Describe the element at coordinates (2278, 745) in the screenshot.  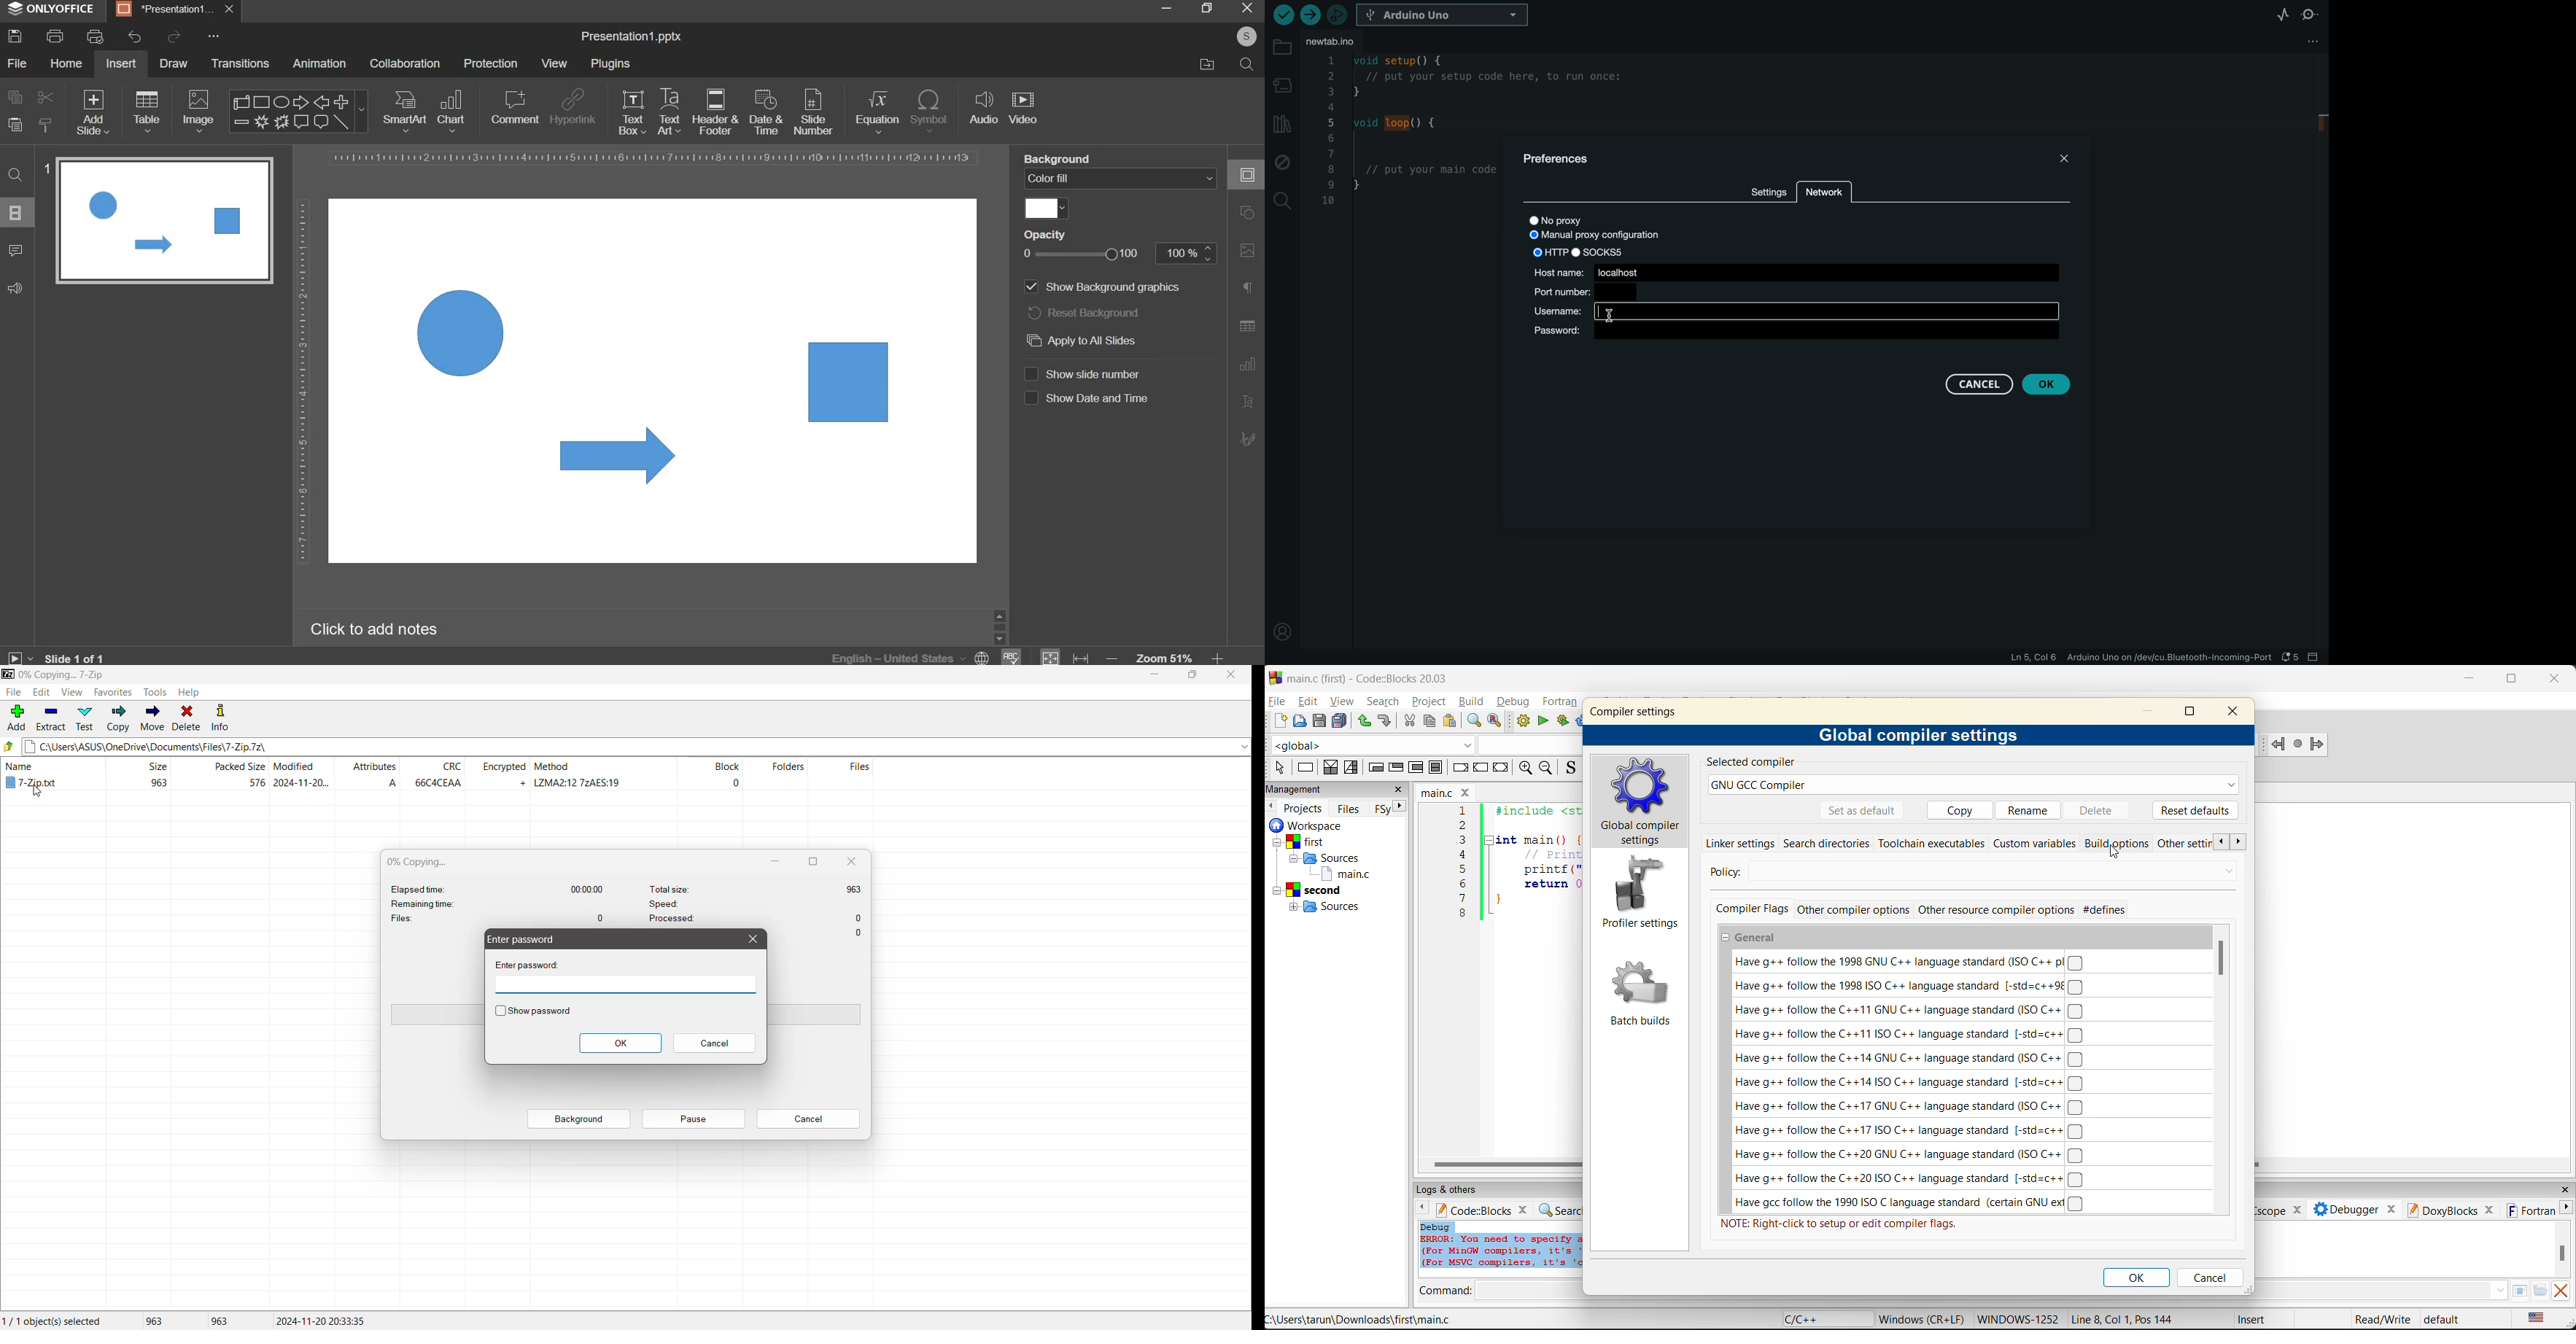
I see `jump back` at that location.